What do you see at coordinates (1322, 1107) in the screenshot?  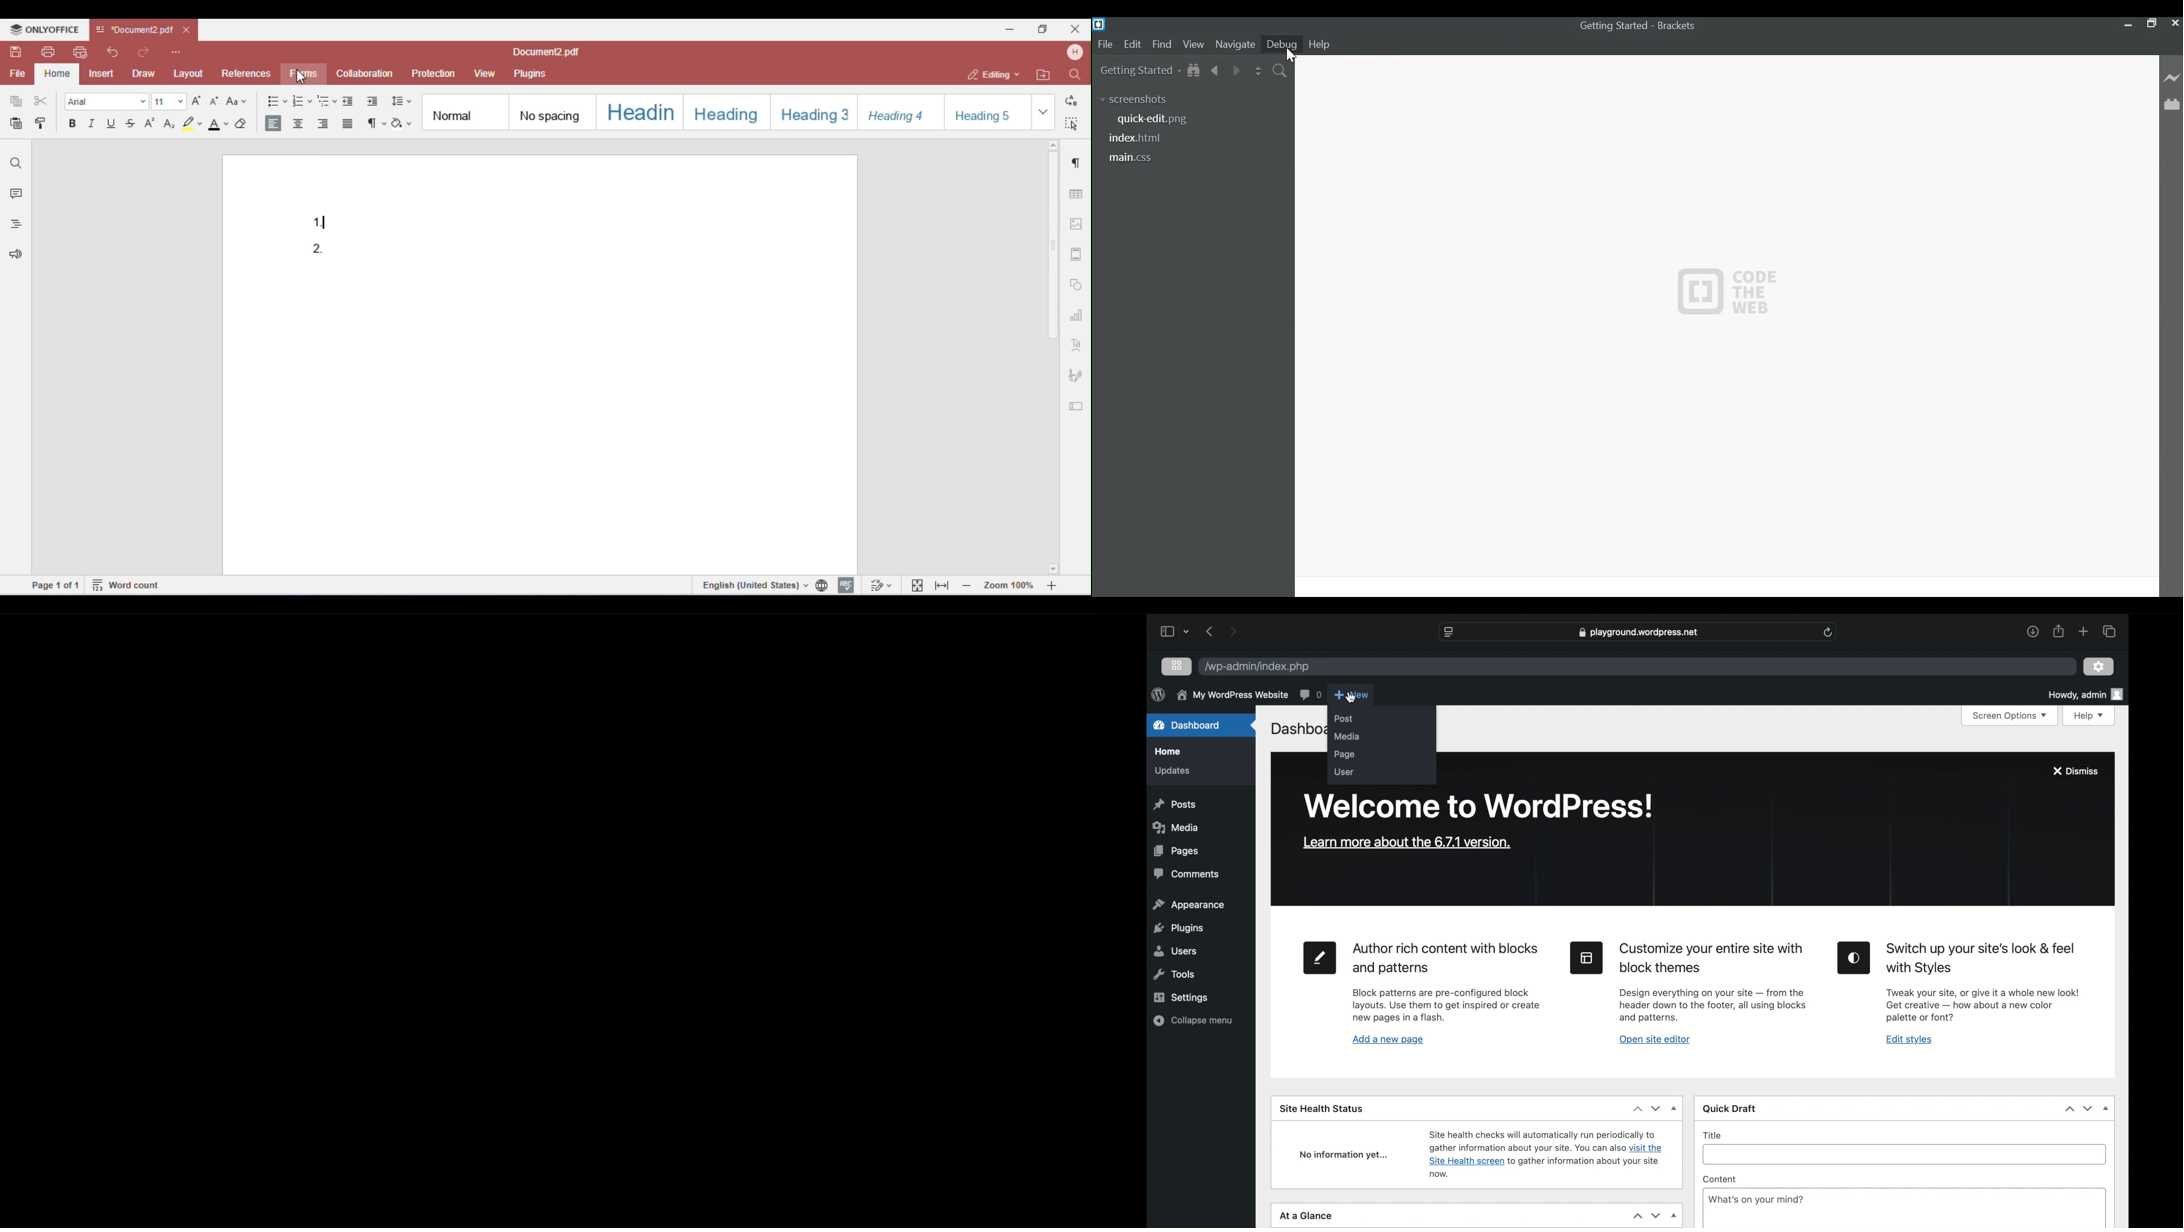 I see `site health status` at bounding box center [1322, 1107].